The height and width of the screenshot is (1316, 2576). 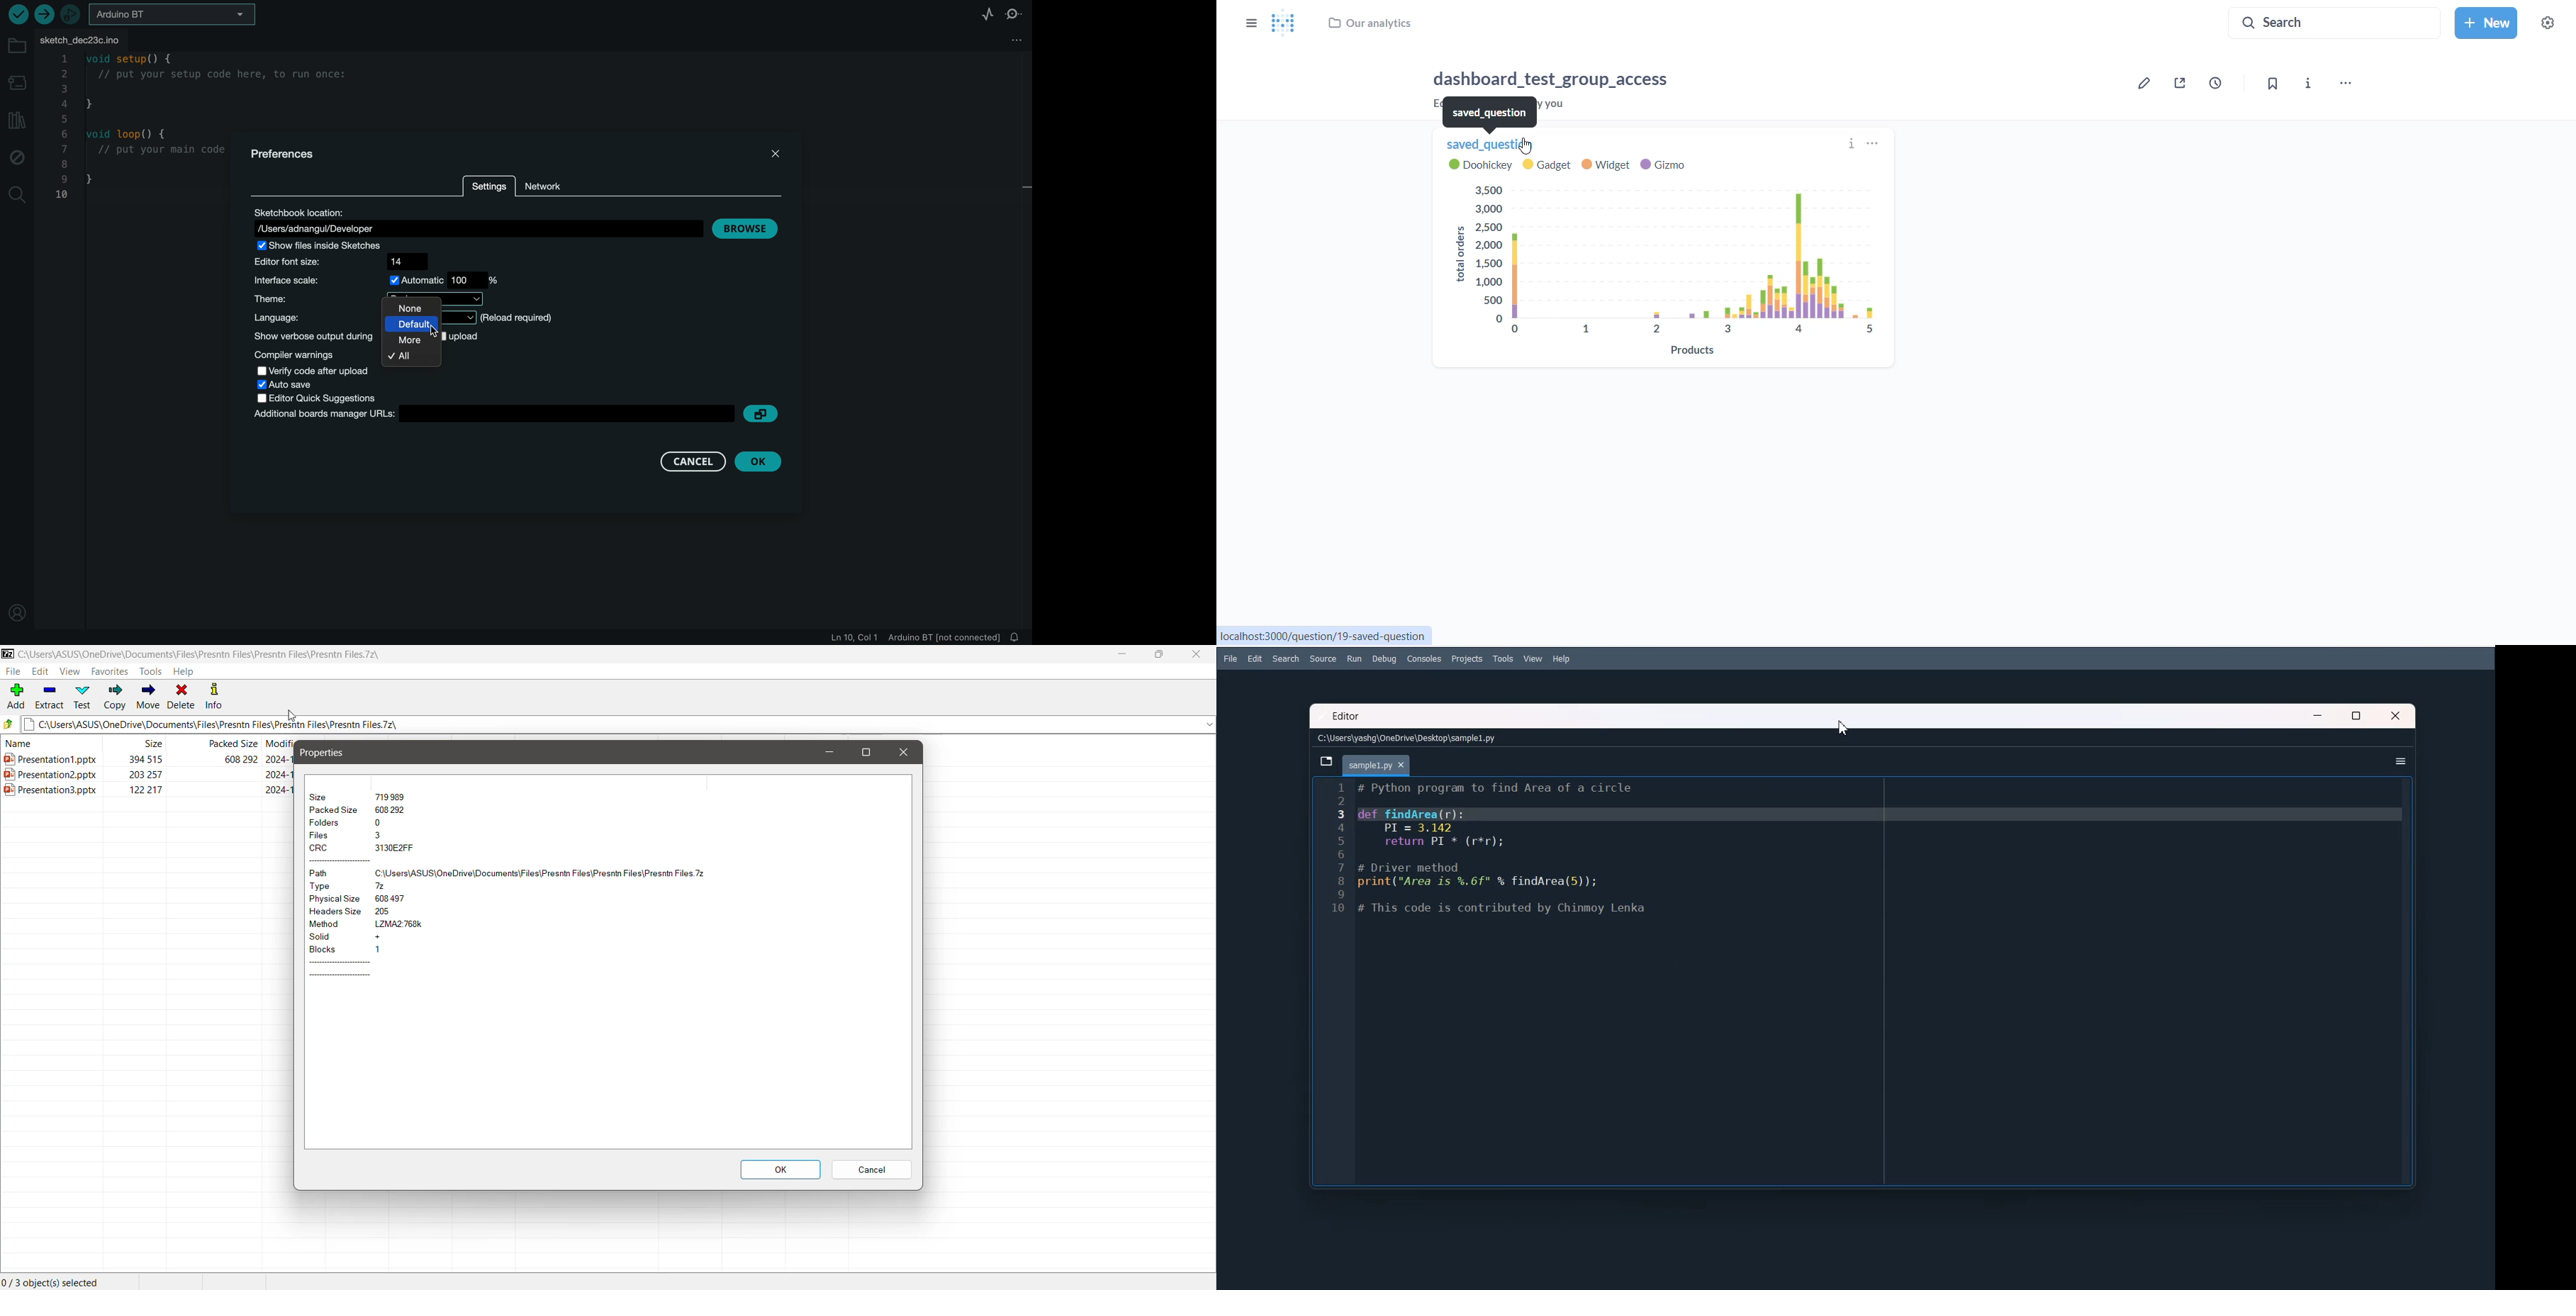 What do you see at coordinates (902, 752) in the screenshot?
I see `Close` at bounding box center [902, 752].